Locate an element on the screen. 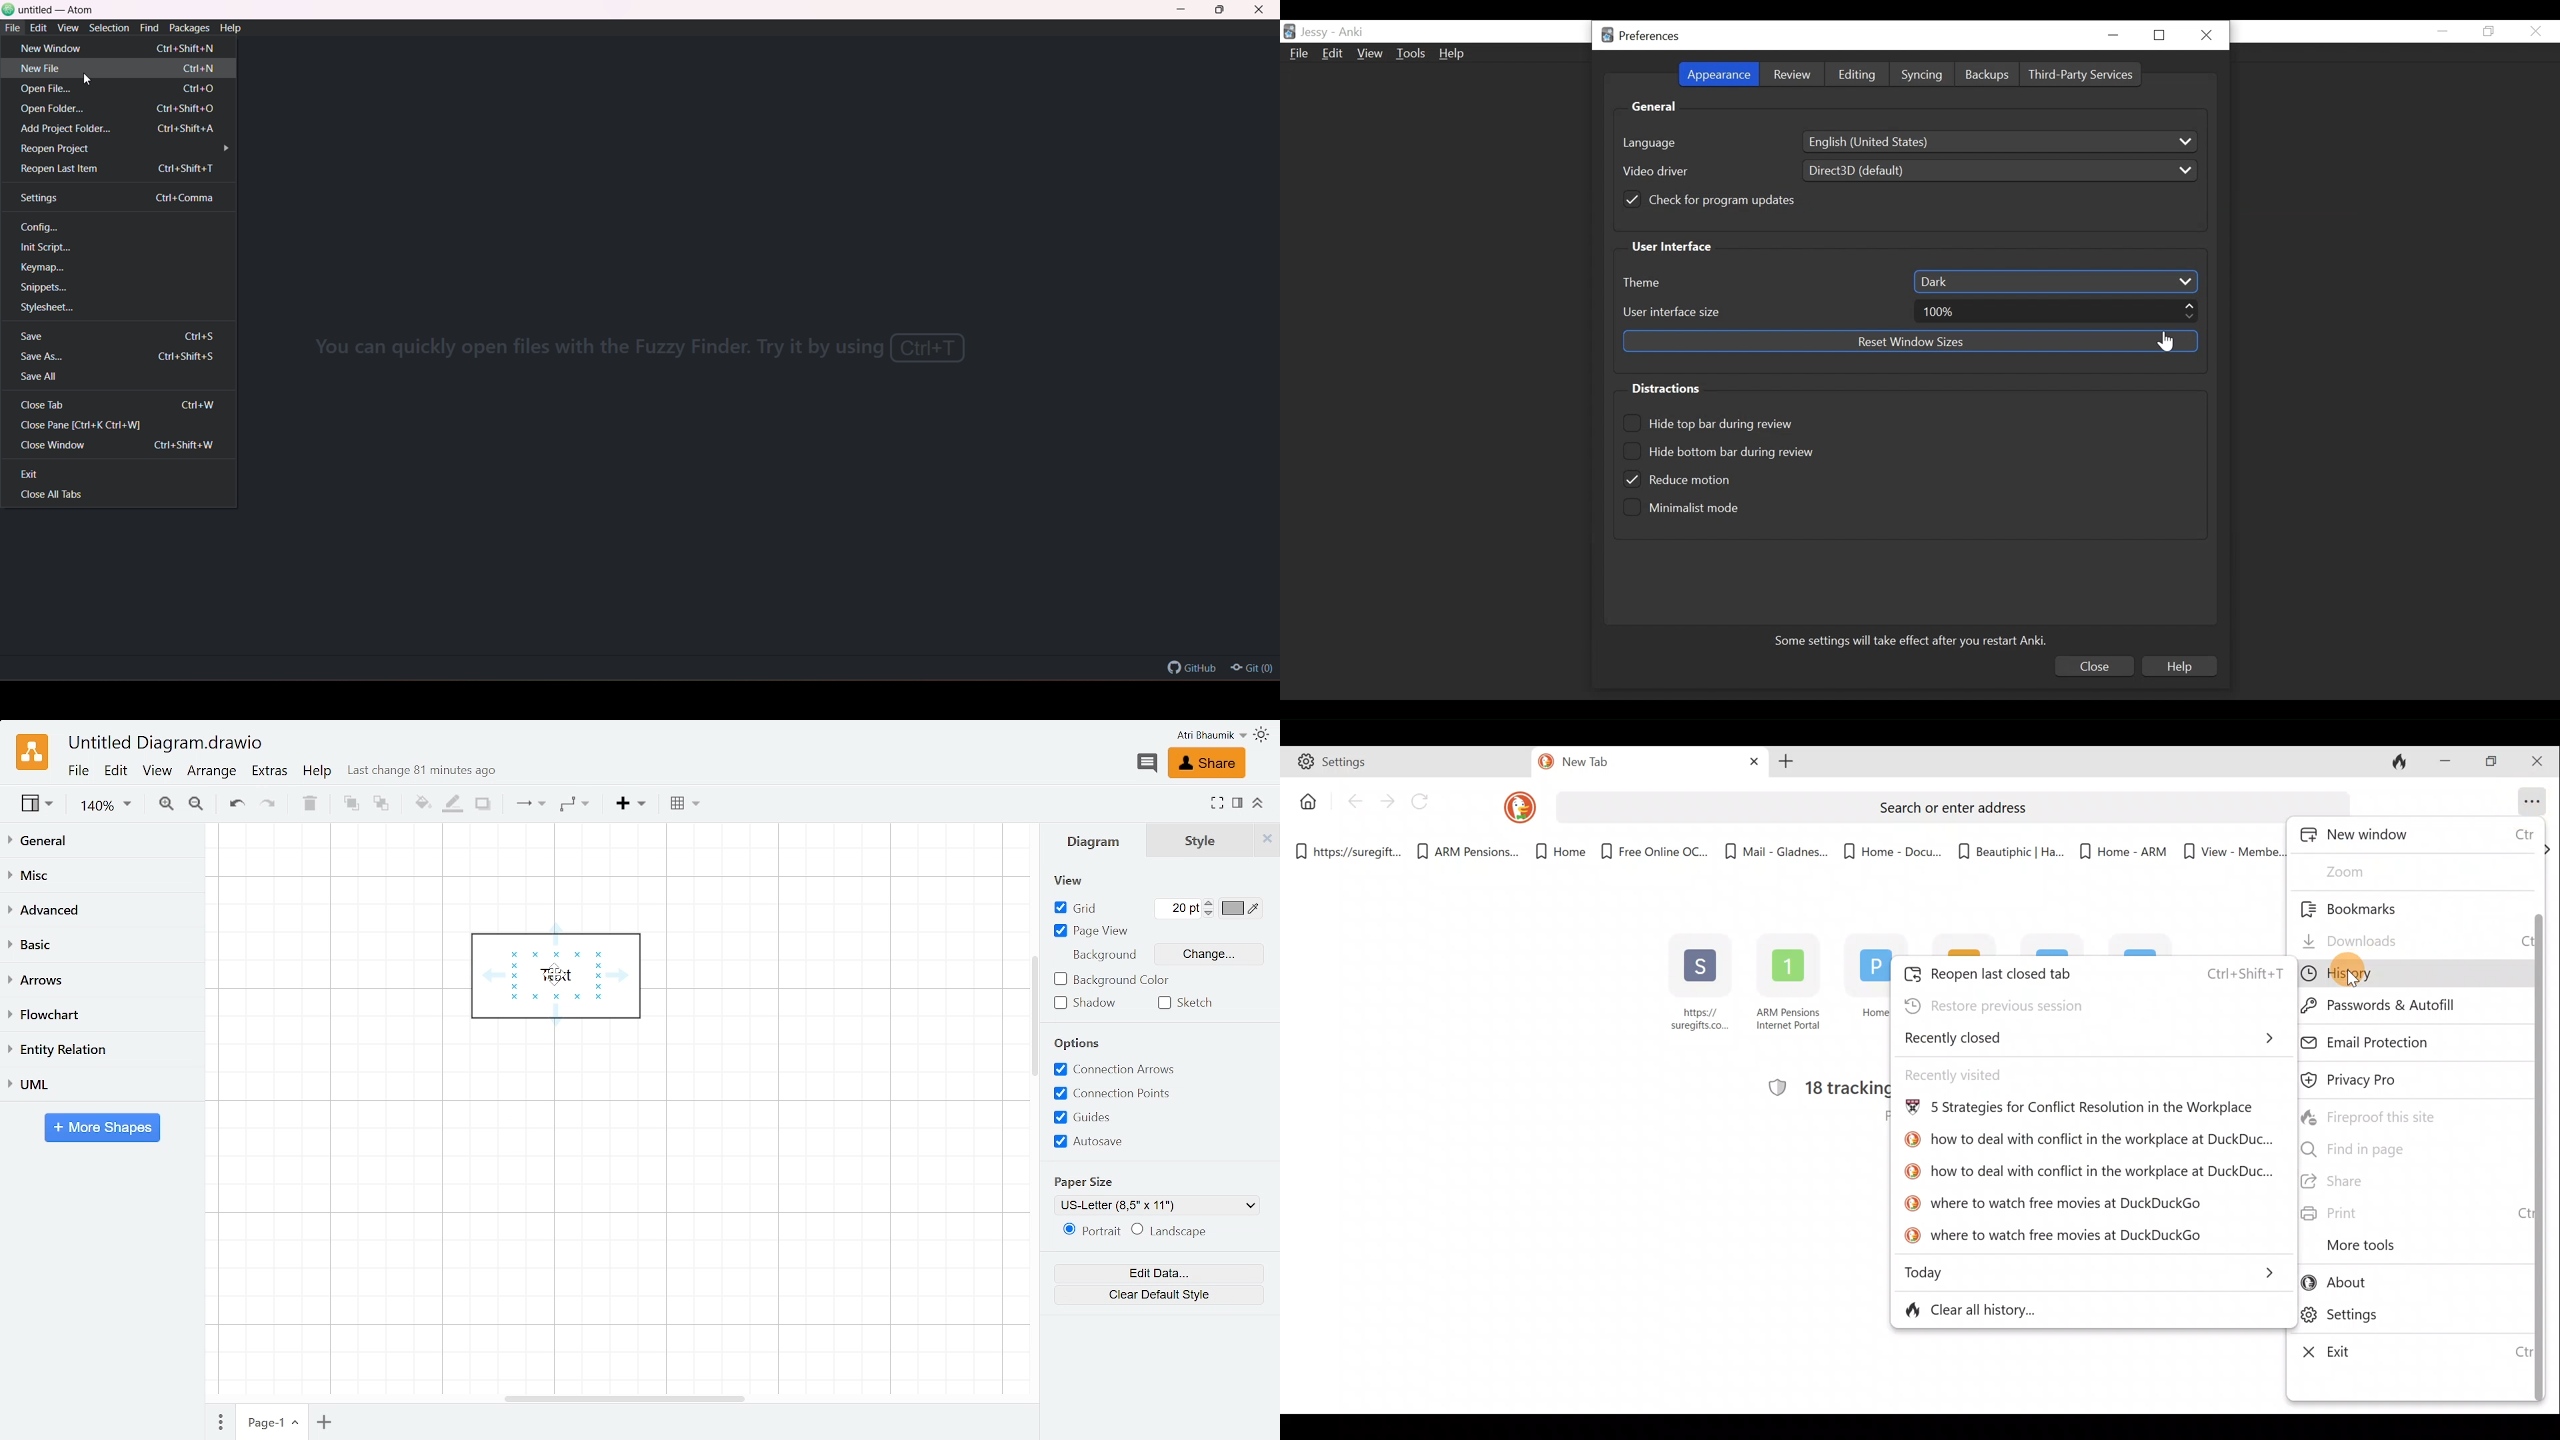 The image size is (2576, 1456). Add tab is located at coordinates (1786, 763).